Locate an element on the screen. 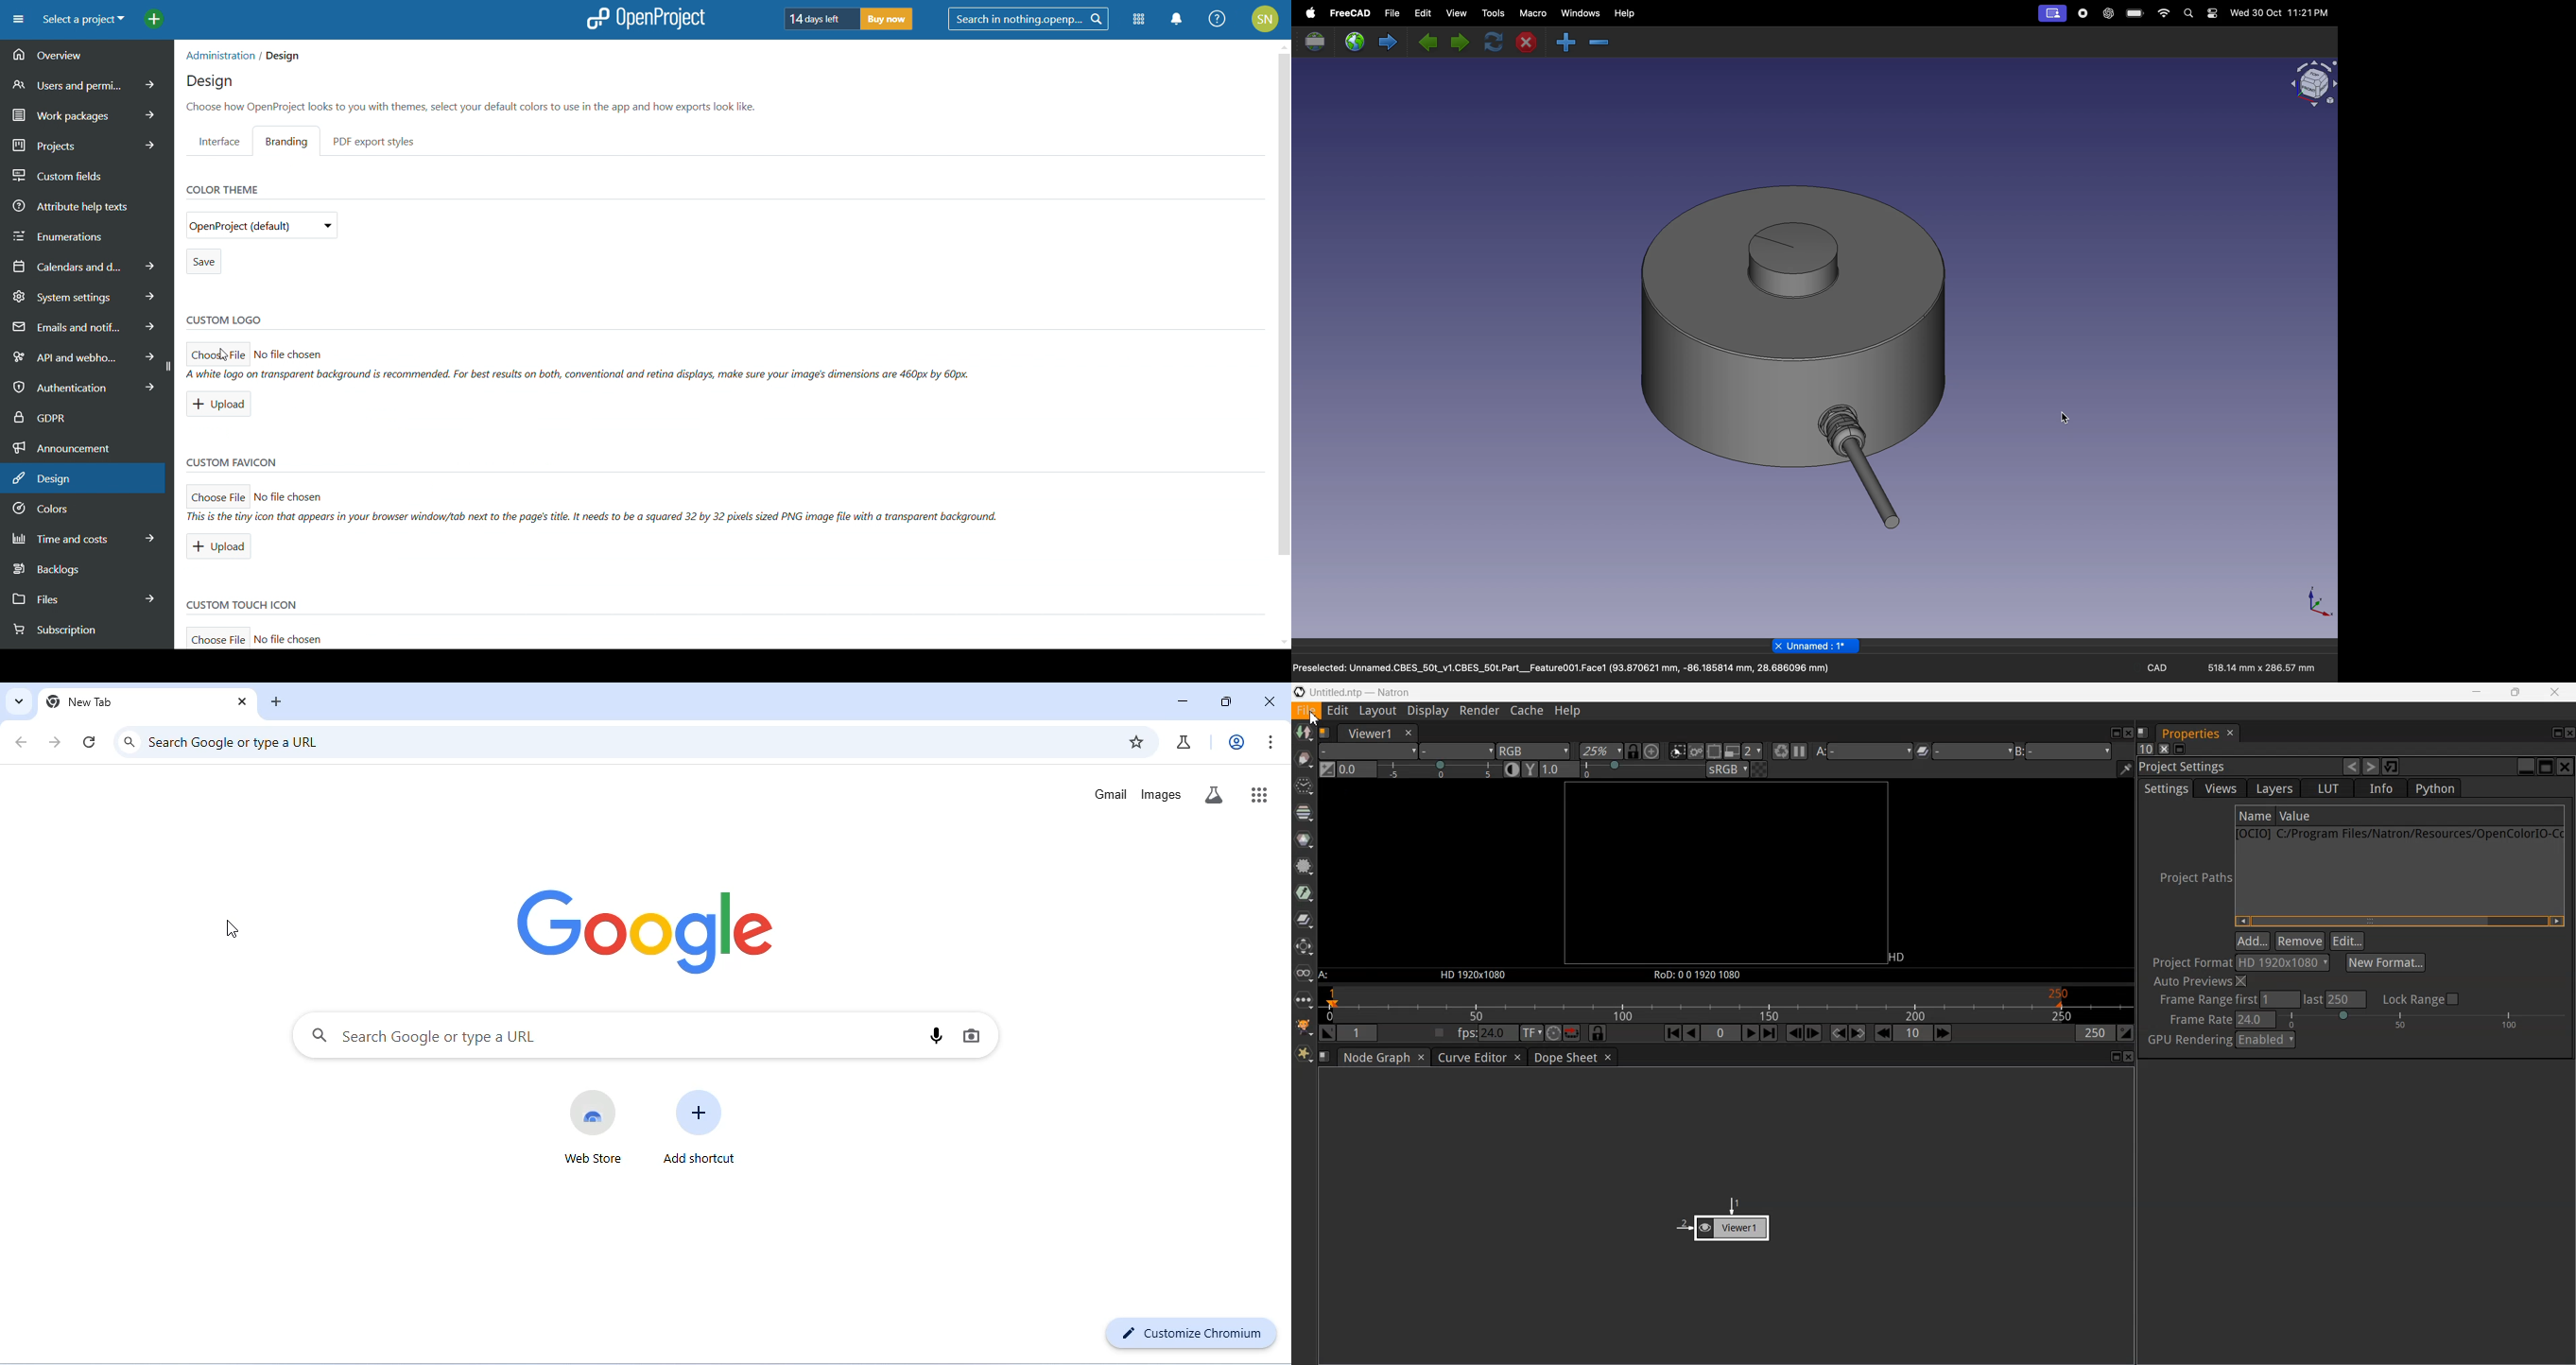 The width and height of the screenshot is (2576, 1372). close is located at coordinates (1271, 700).